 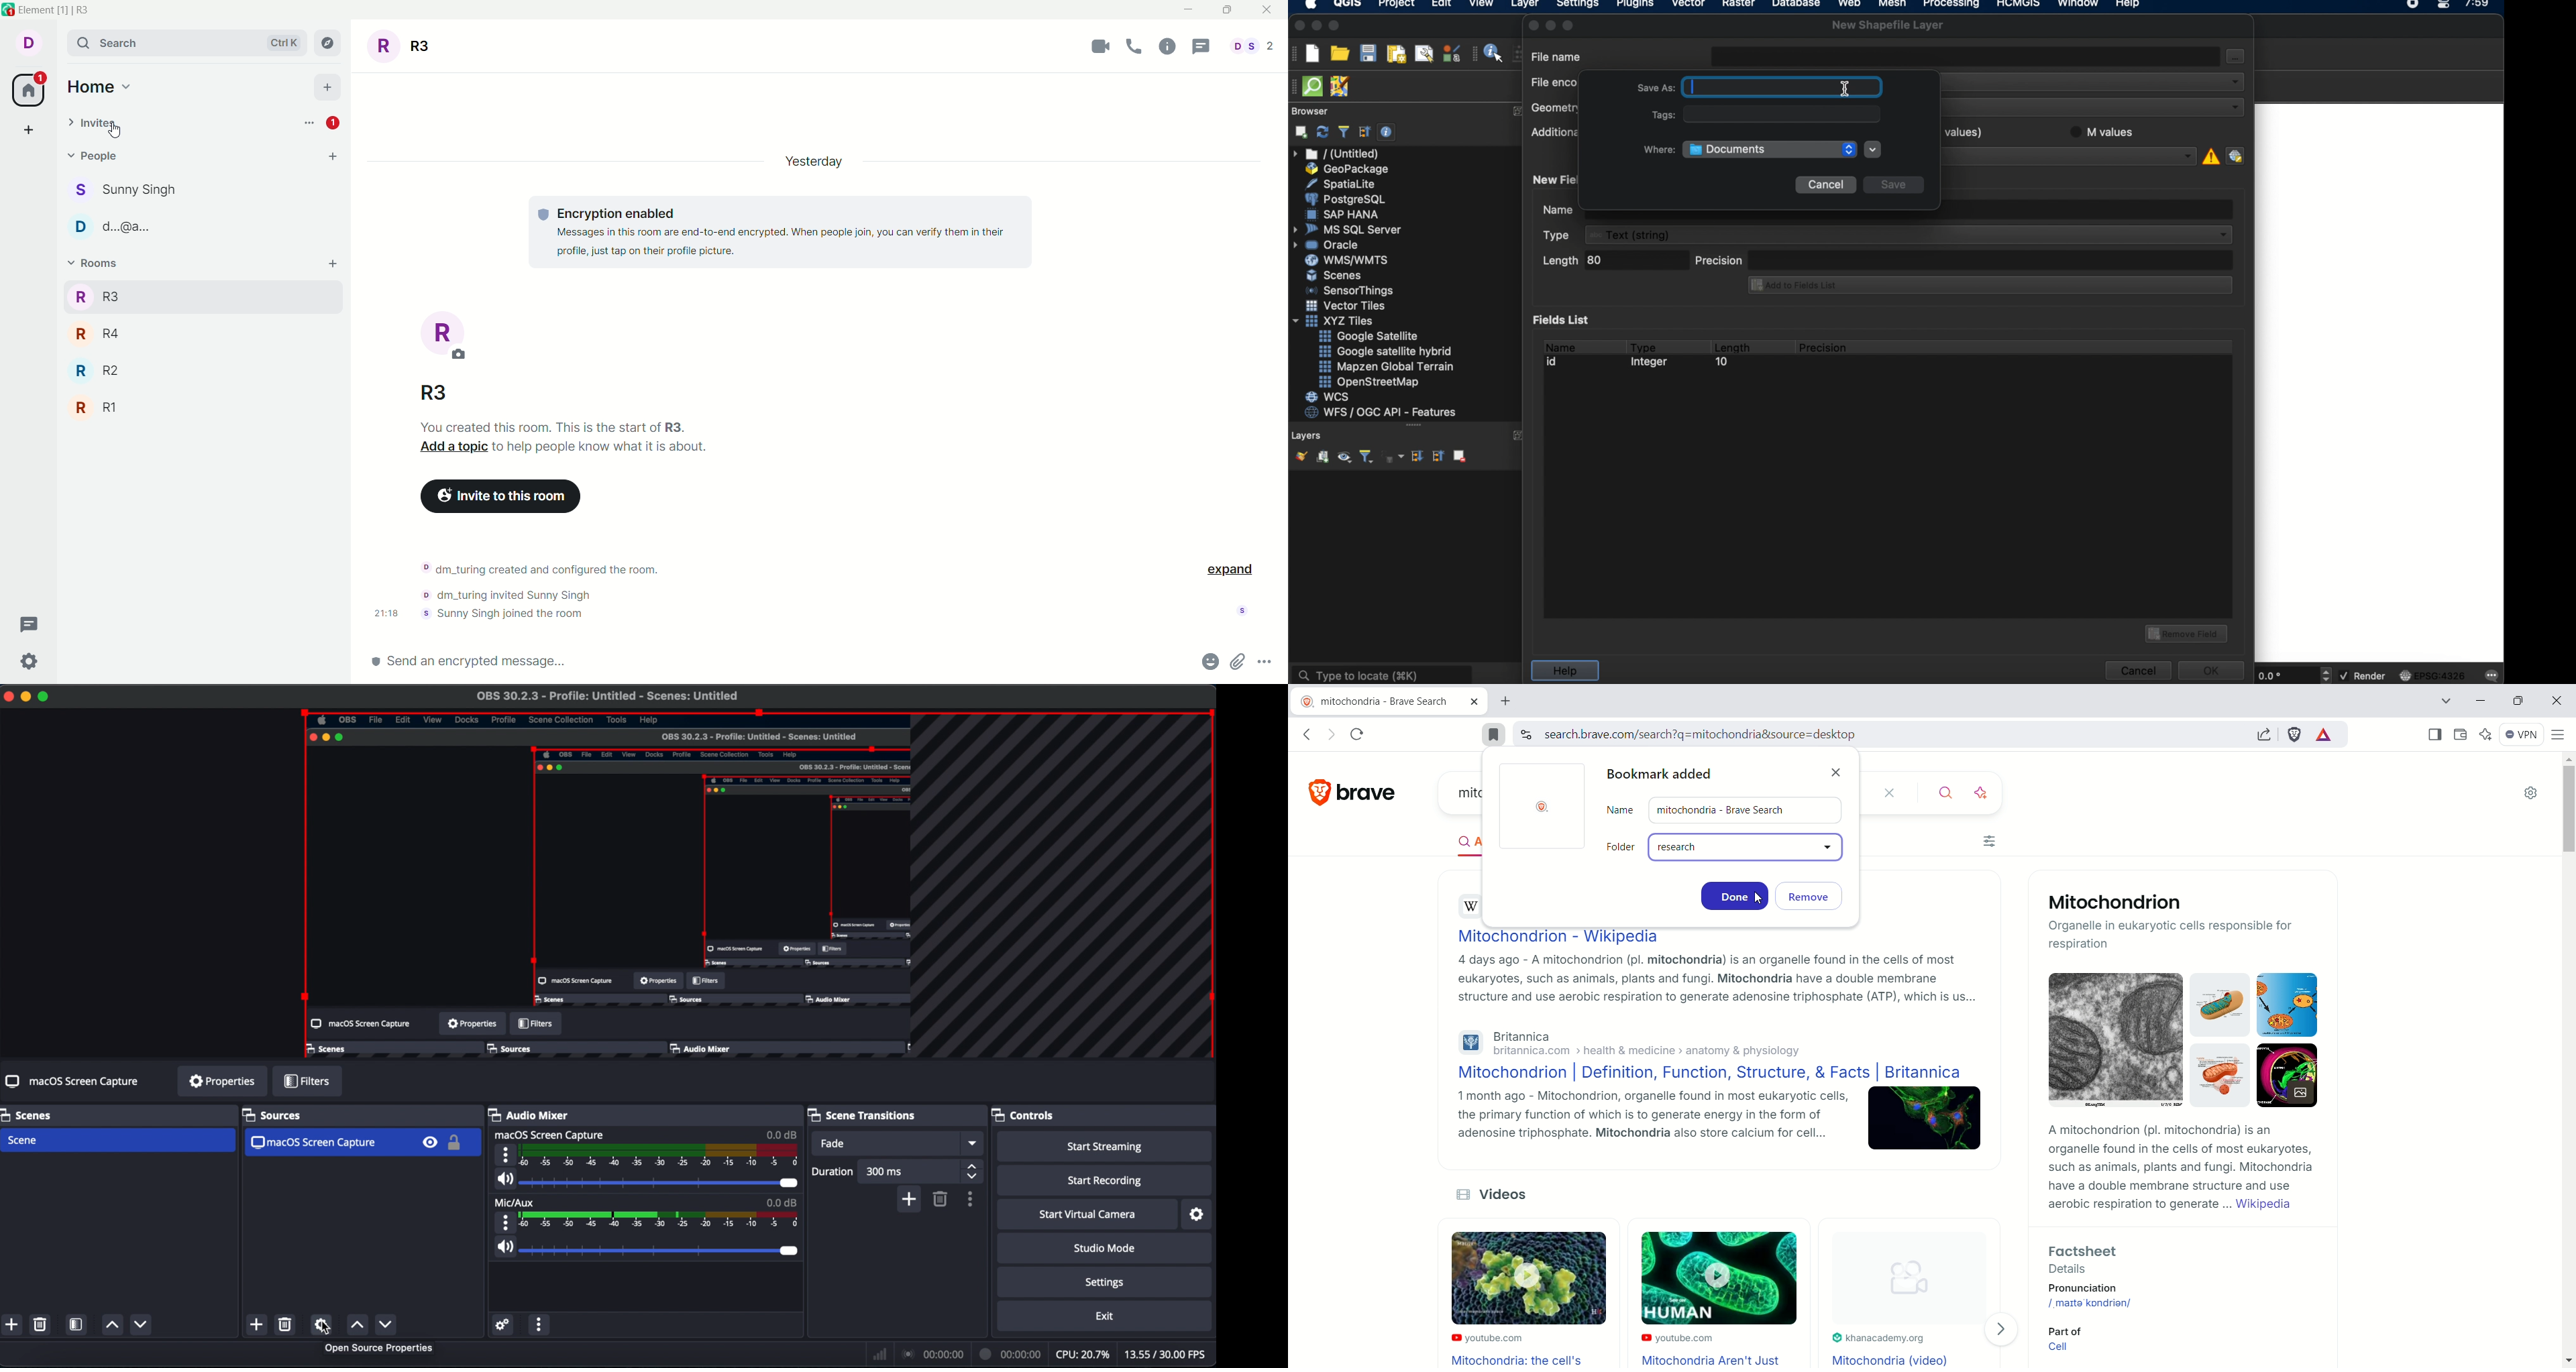 What do you see at coordinates (30, 1115) in the screenshot?
I see `scenes` at bounding box center [30, 1115].